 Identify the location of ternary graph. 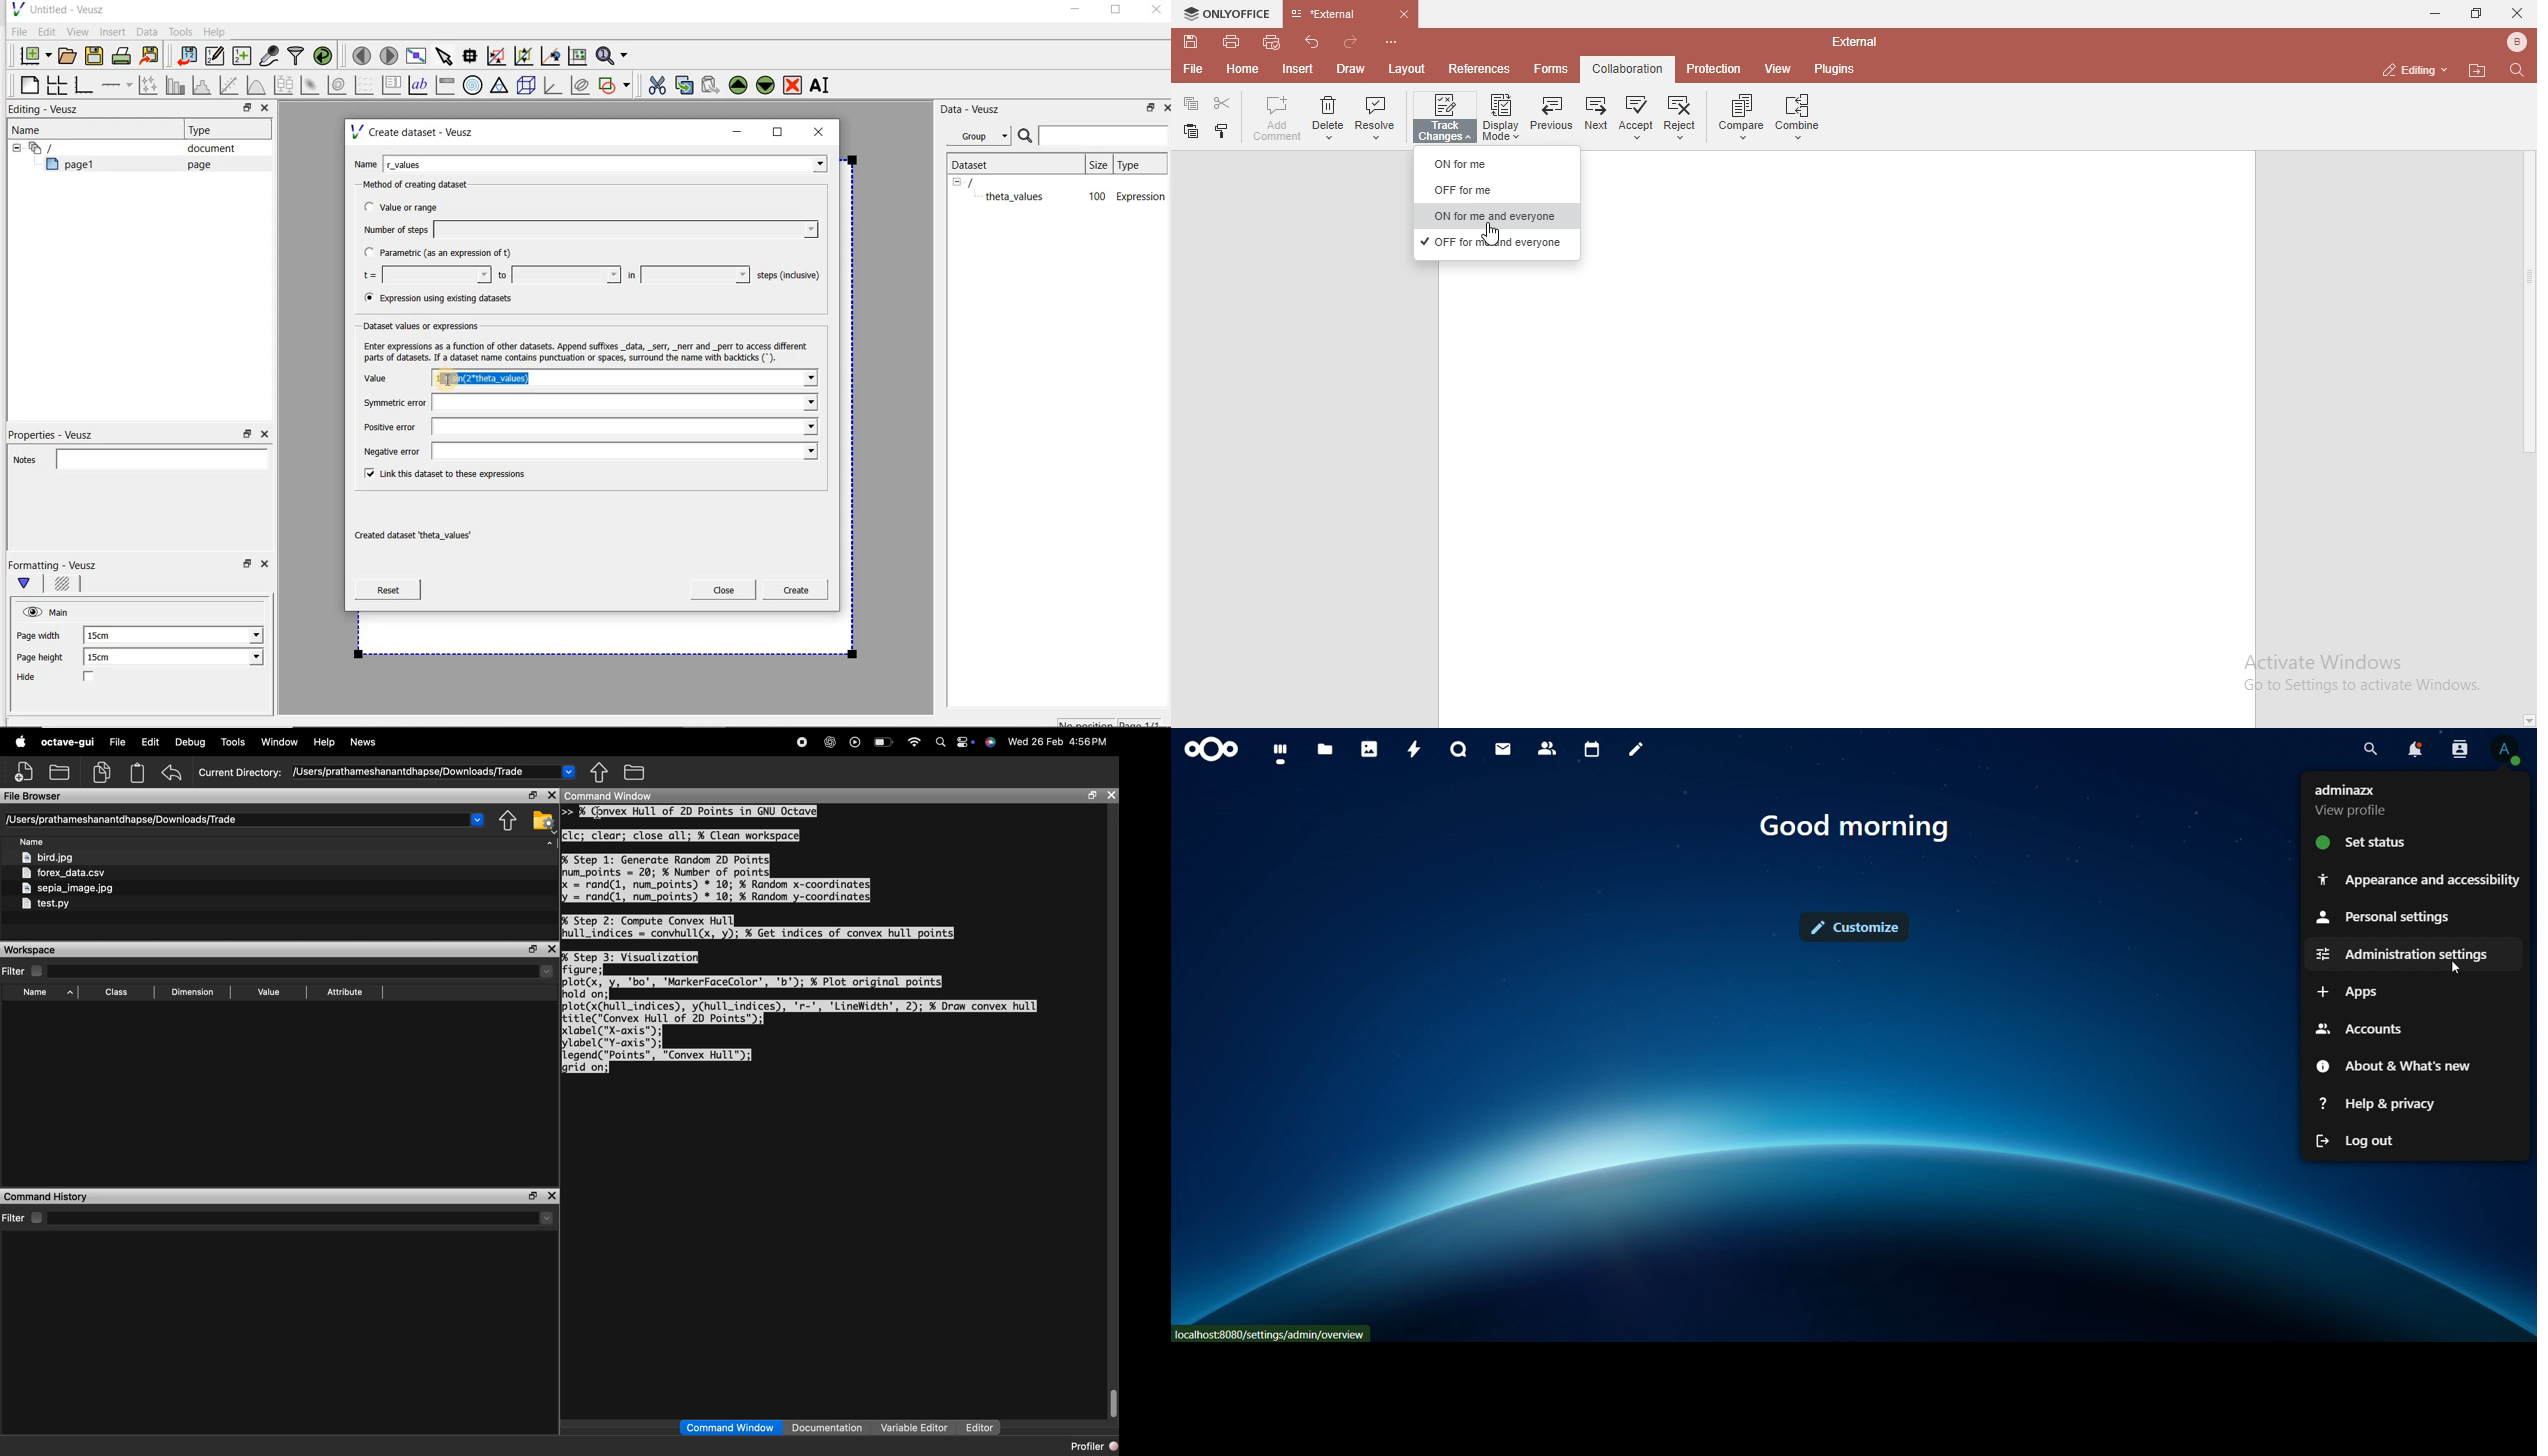
(501, 86).